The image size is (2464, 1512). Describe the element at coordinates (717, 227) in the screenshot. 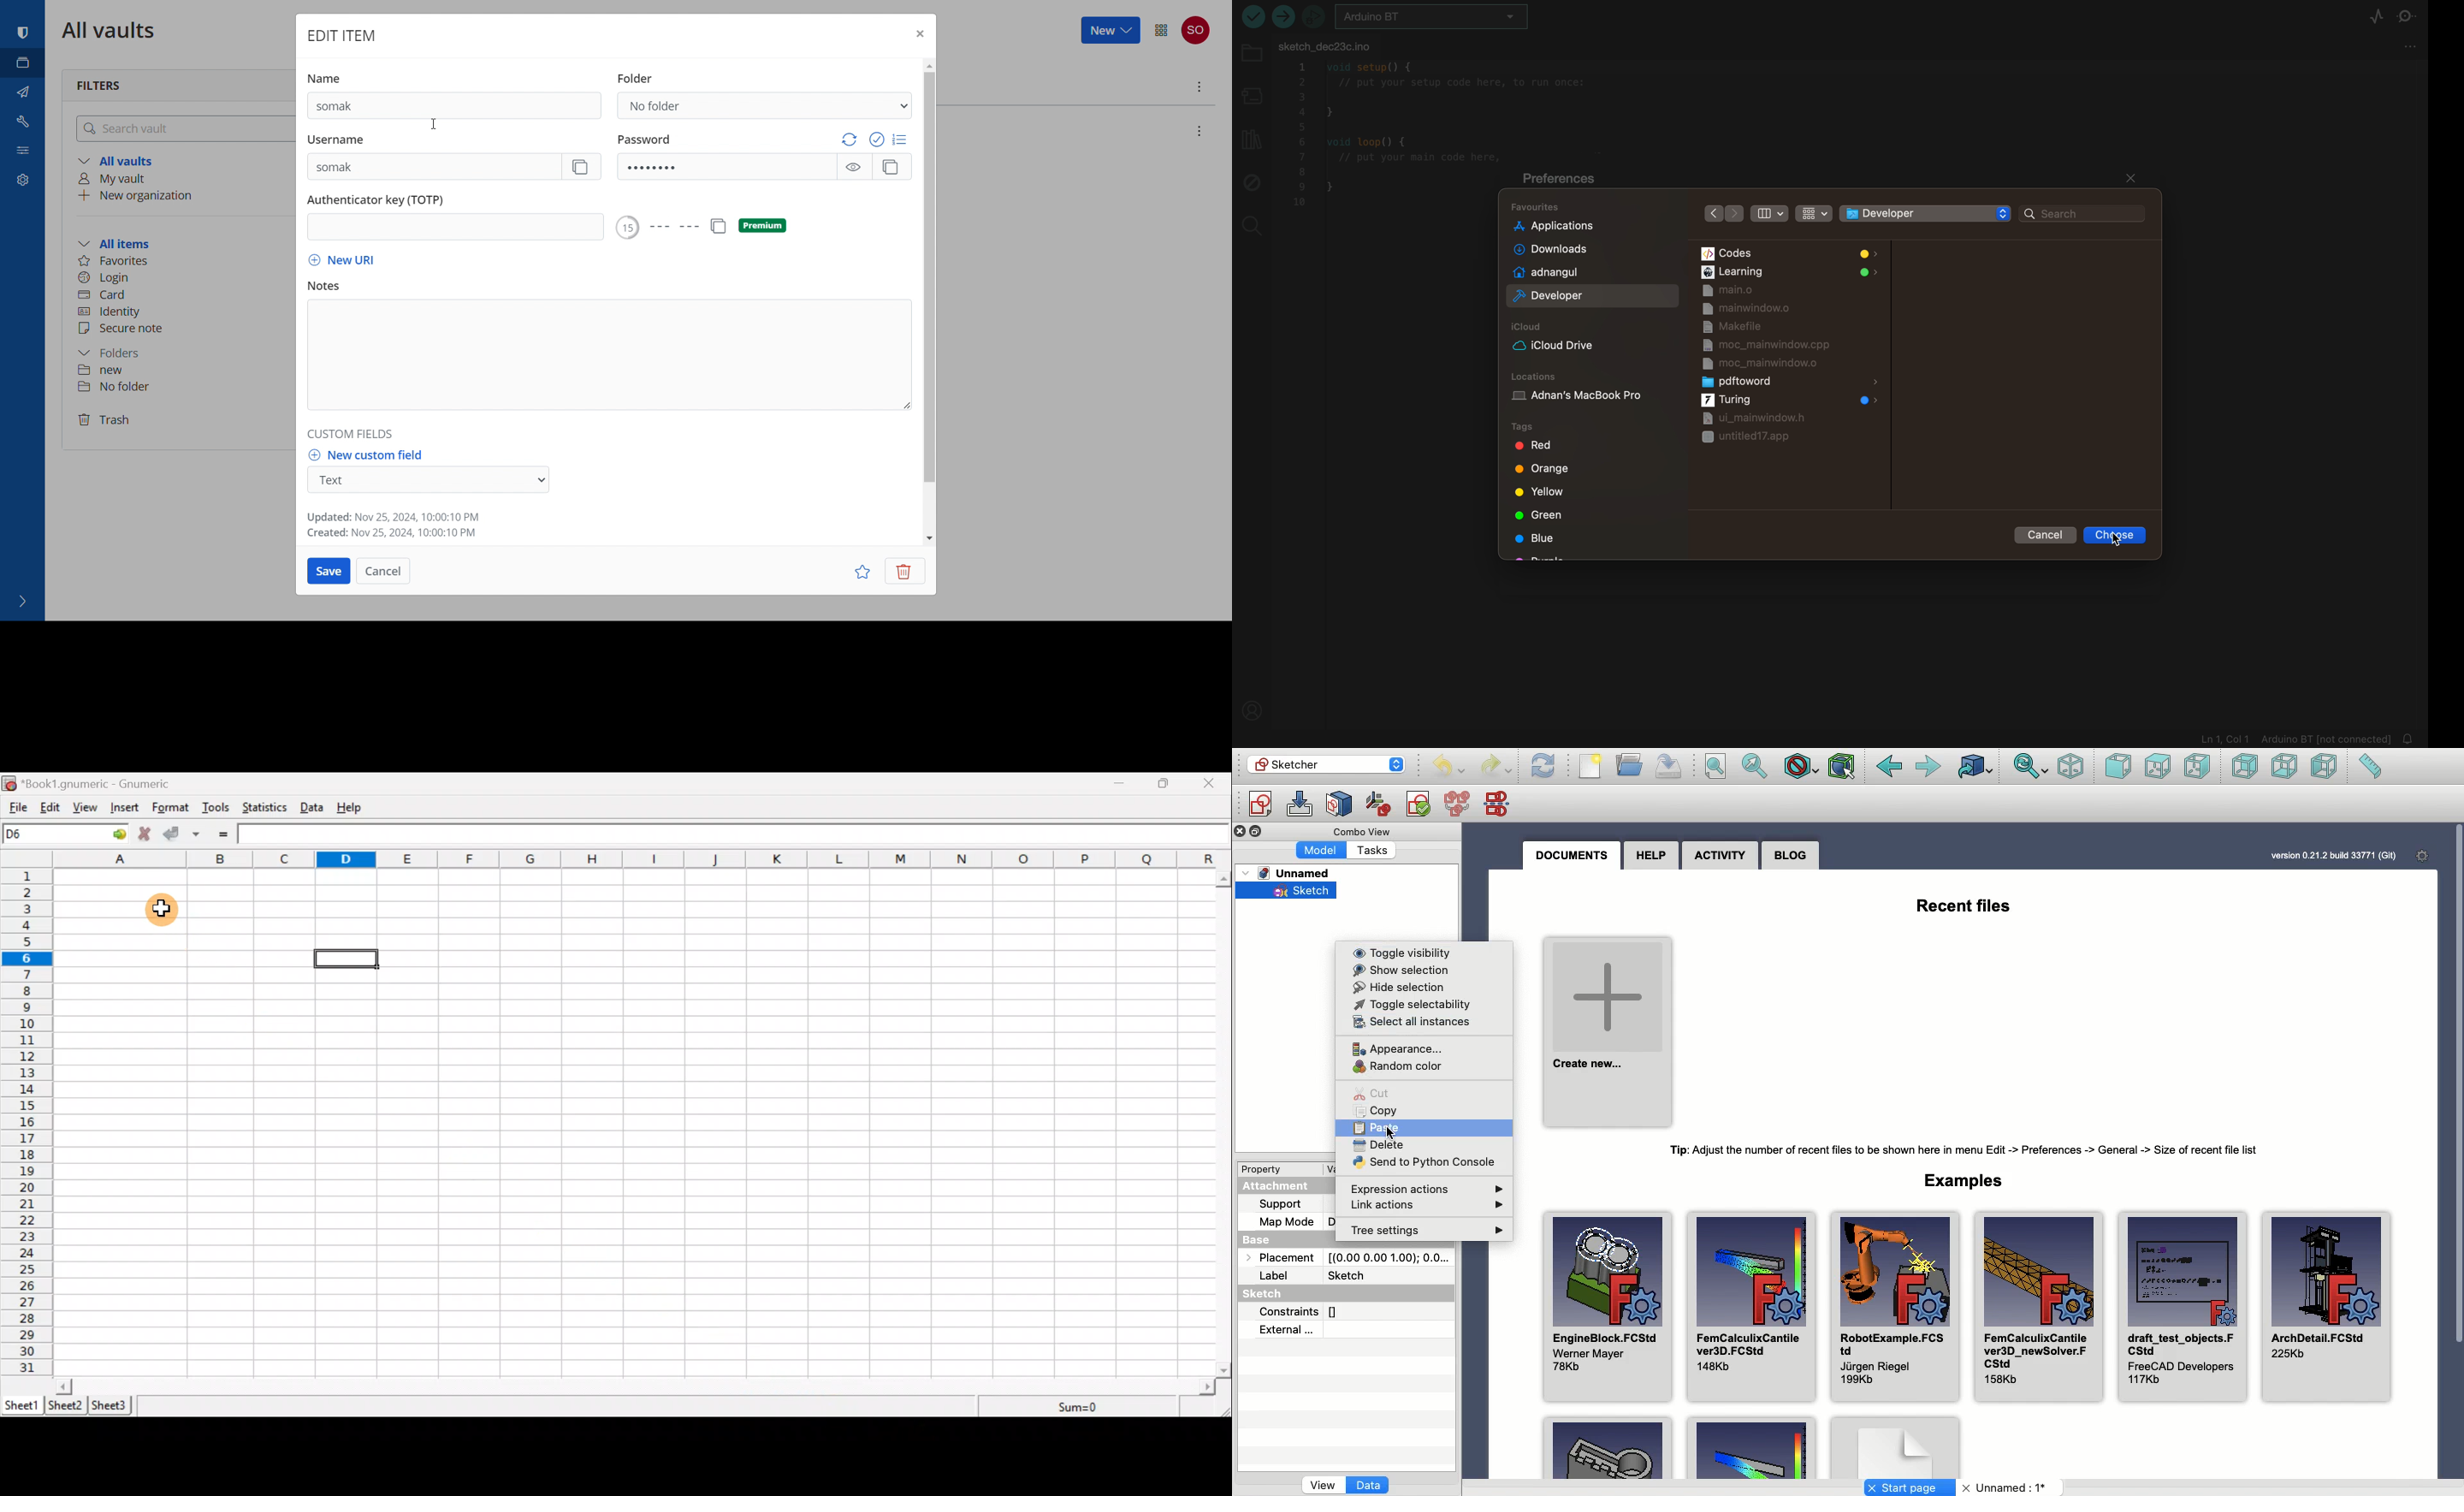

I see `copy` at that location.